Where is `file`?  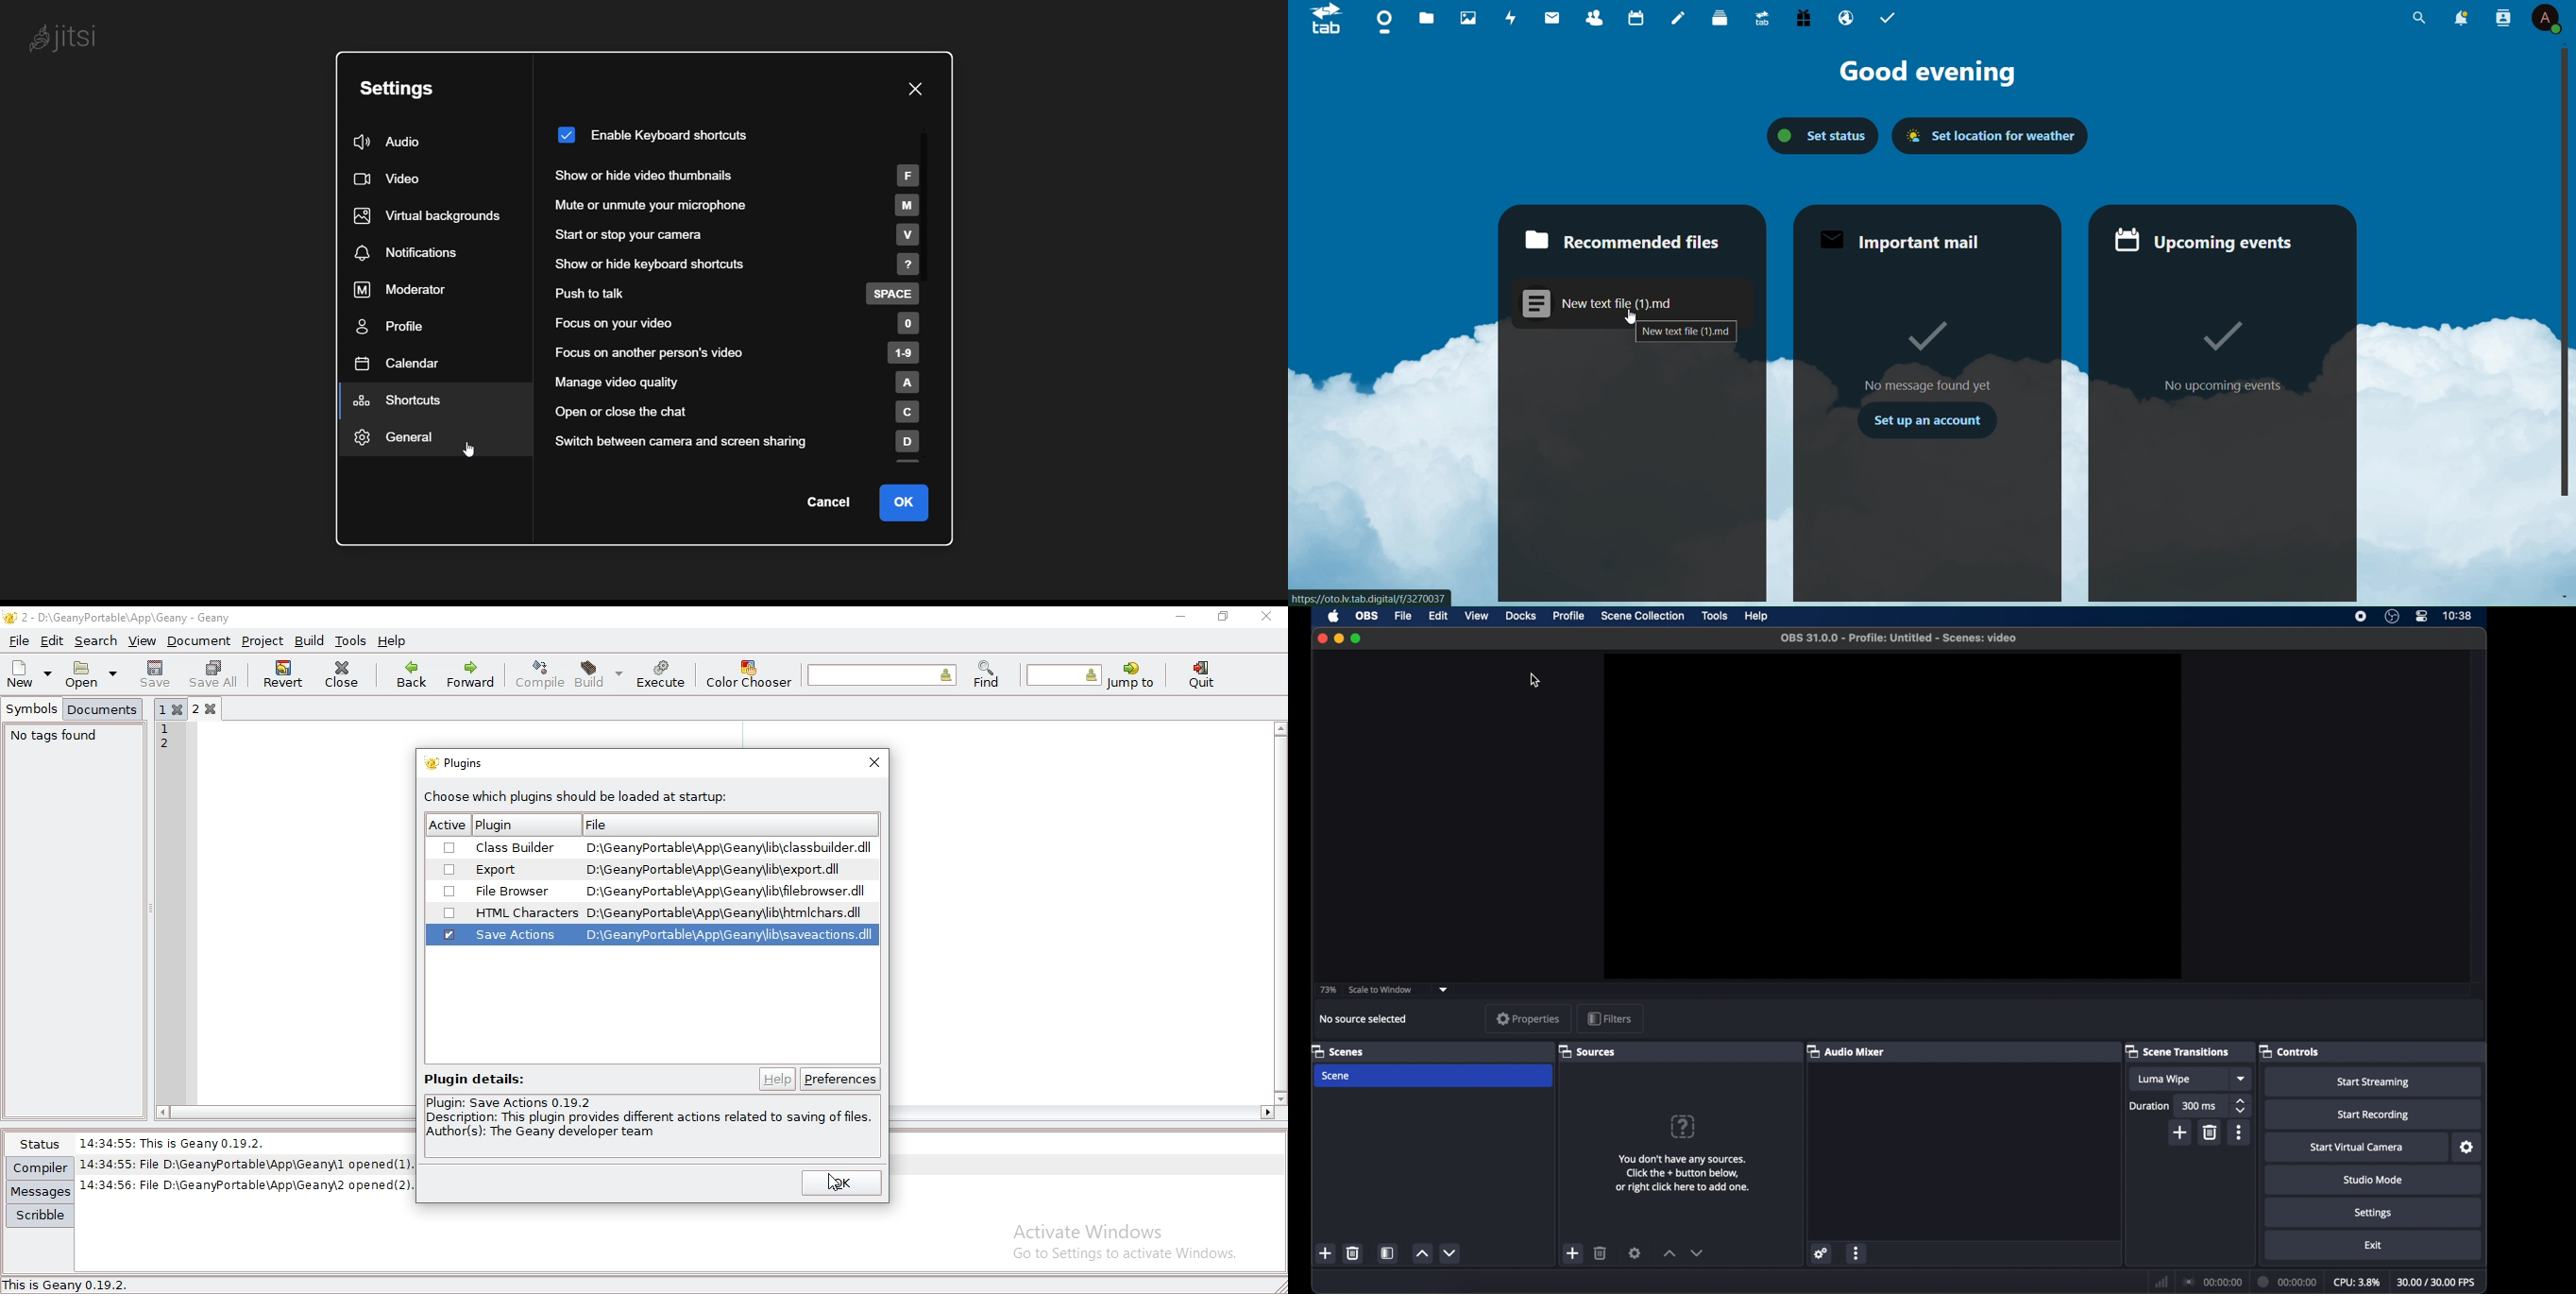 file is located at coordinates (1403, 616).